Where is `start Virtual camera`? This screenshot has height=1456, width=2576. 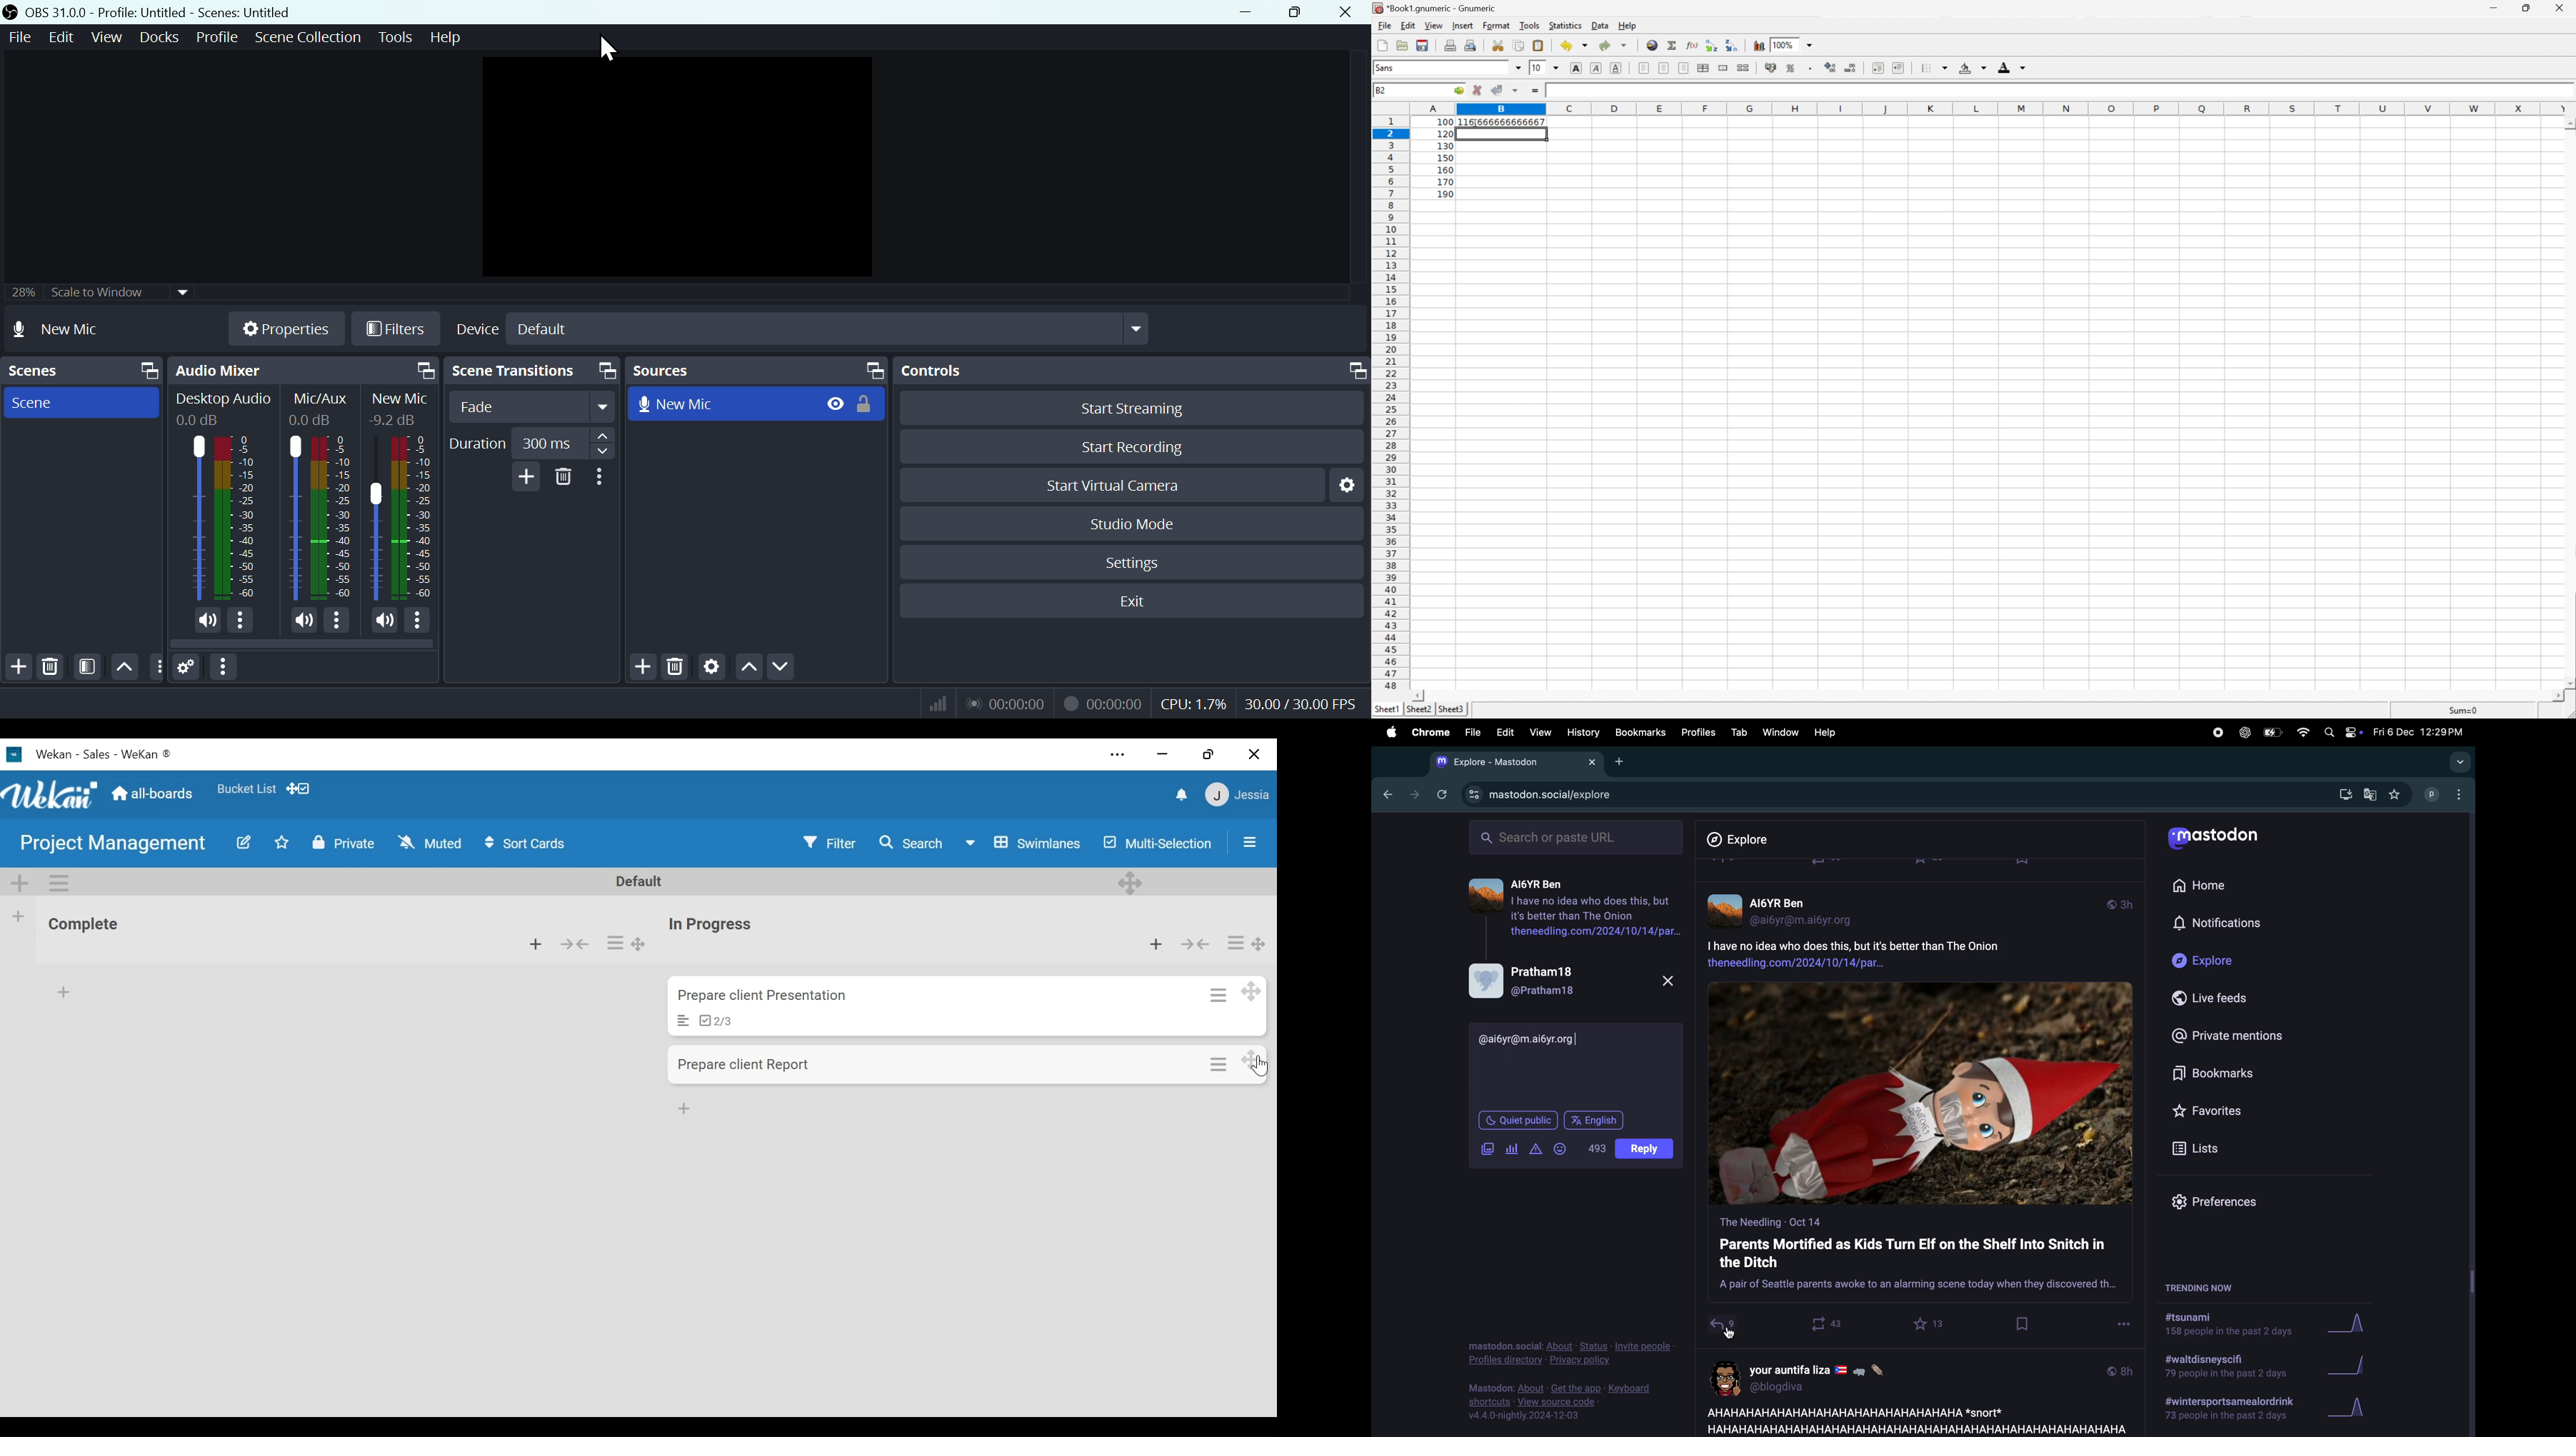 start Virtual camera is located at coordinates (1121, 486).